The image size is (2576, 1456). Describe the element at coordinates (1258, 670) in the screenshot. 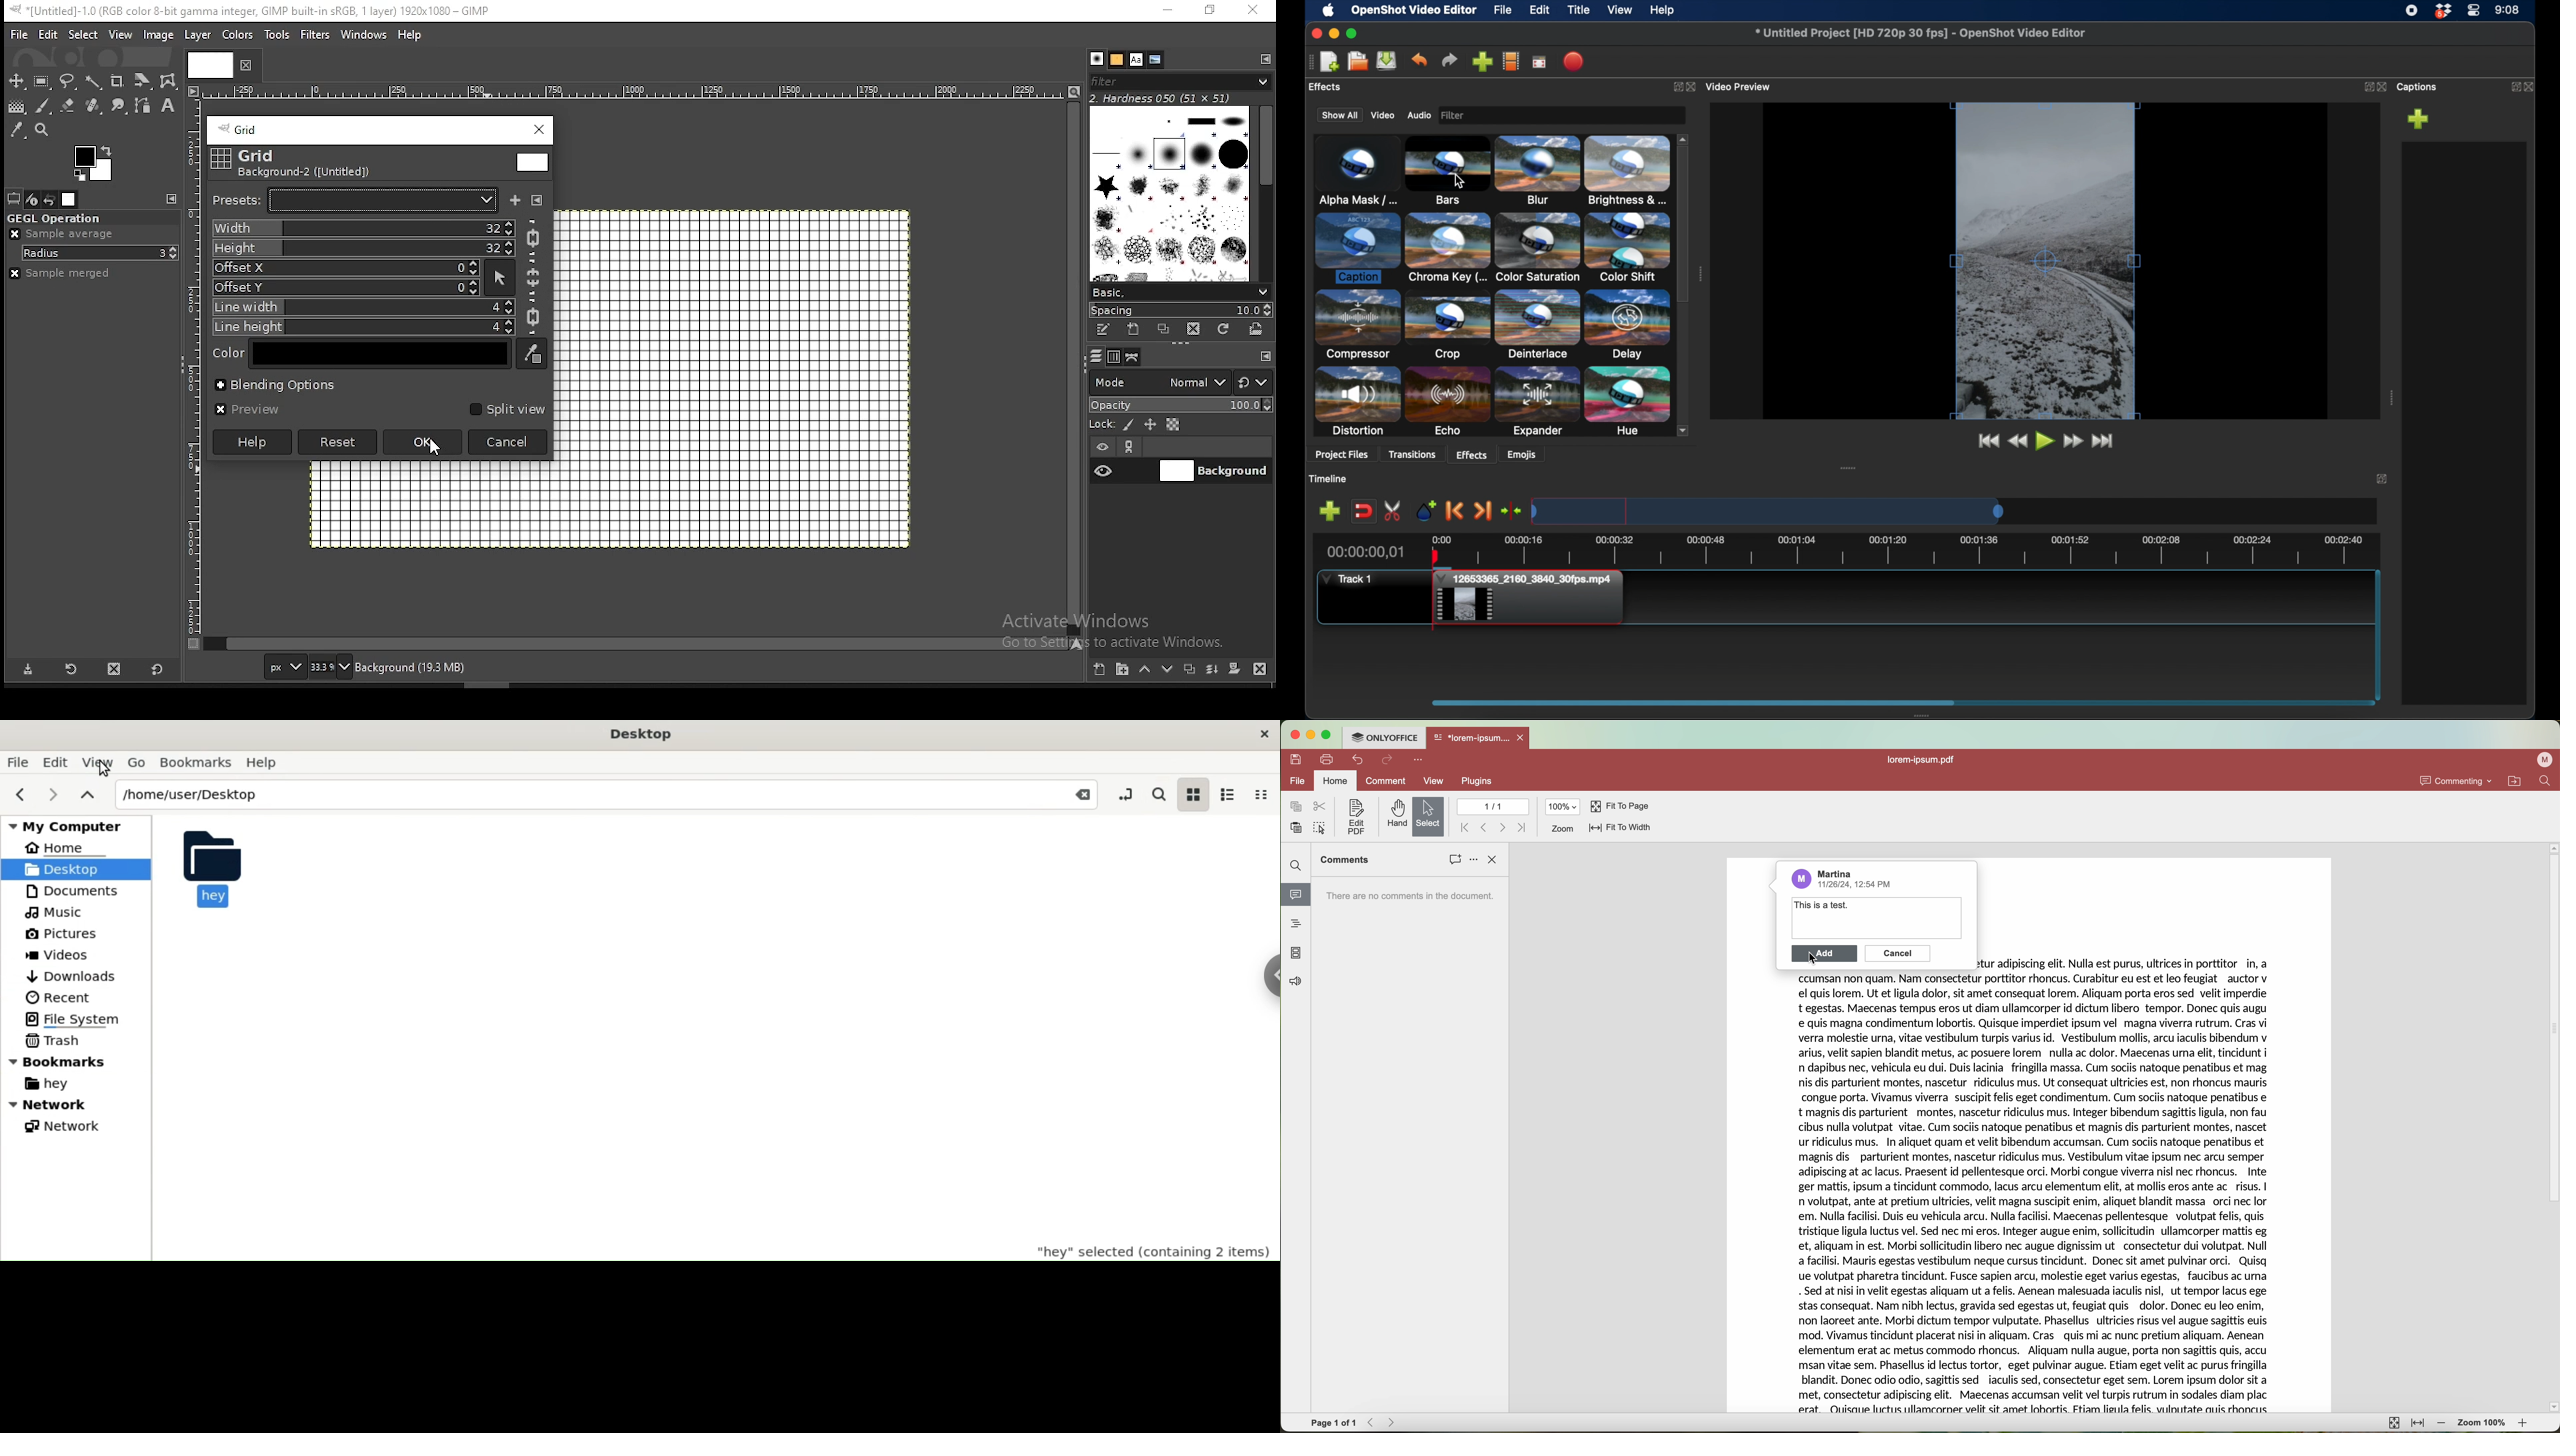

I see `delete layer` at that location.